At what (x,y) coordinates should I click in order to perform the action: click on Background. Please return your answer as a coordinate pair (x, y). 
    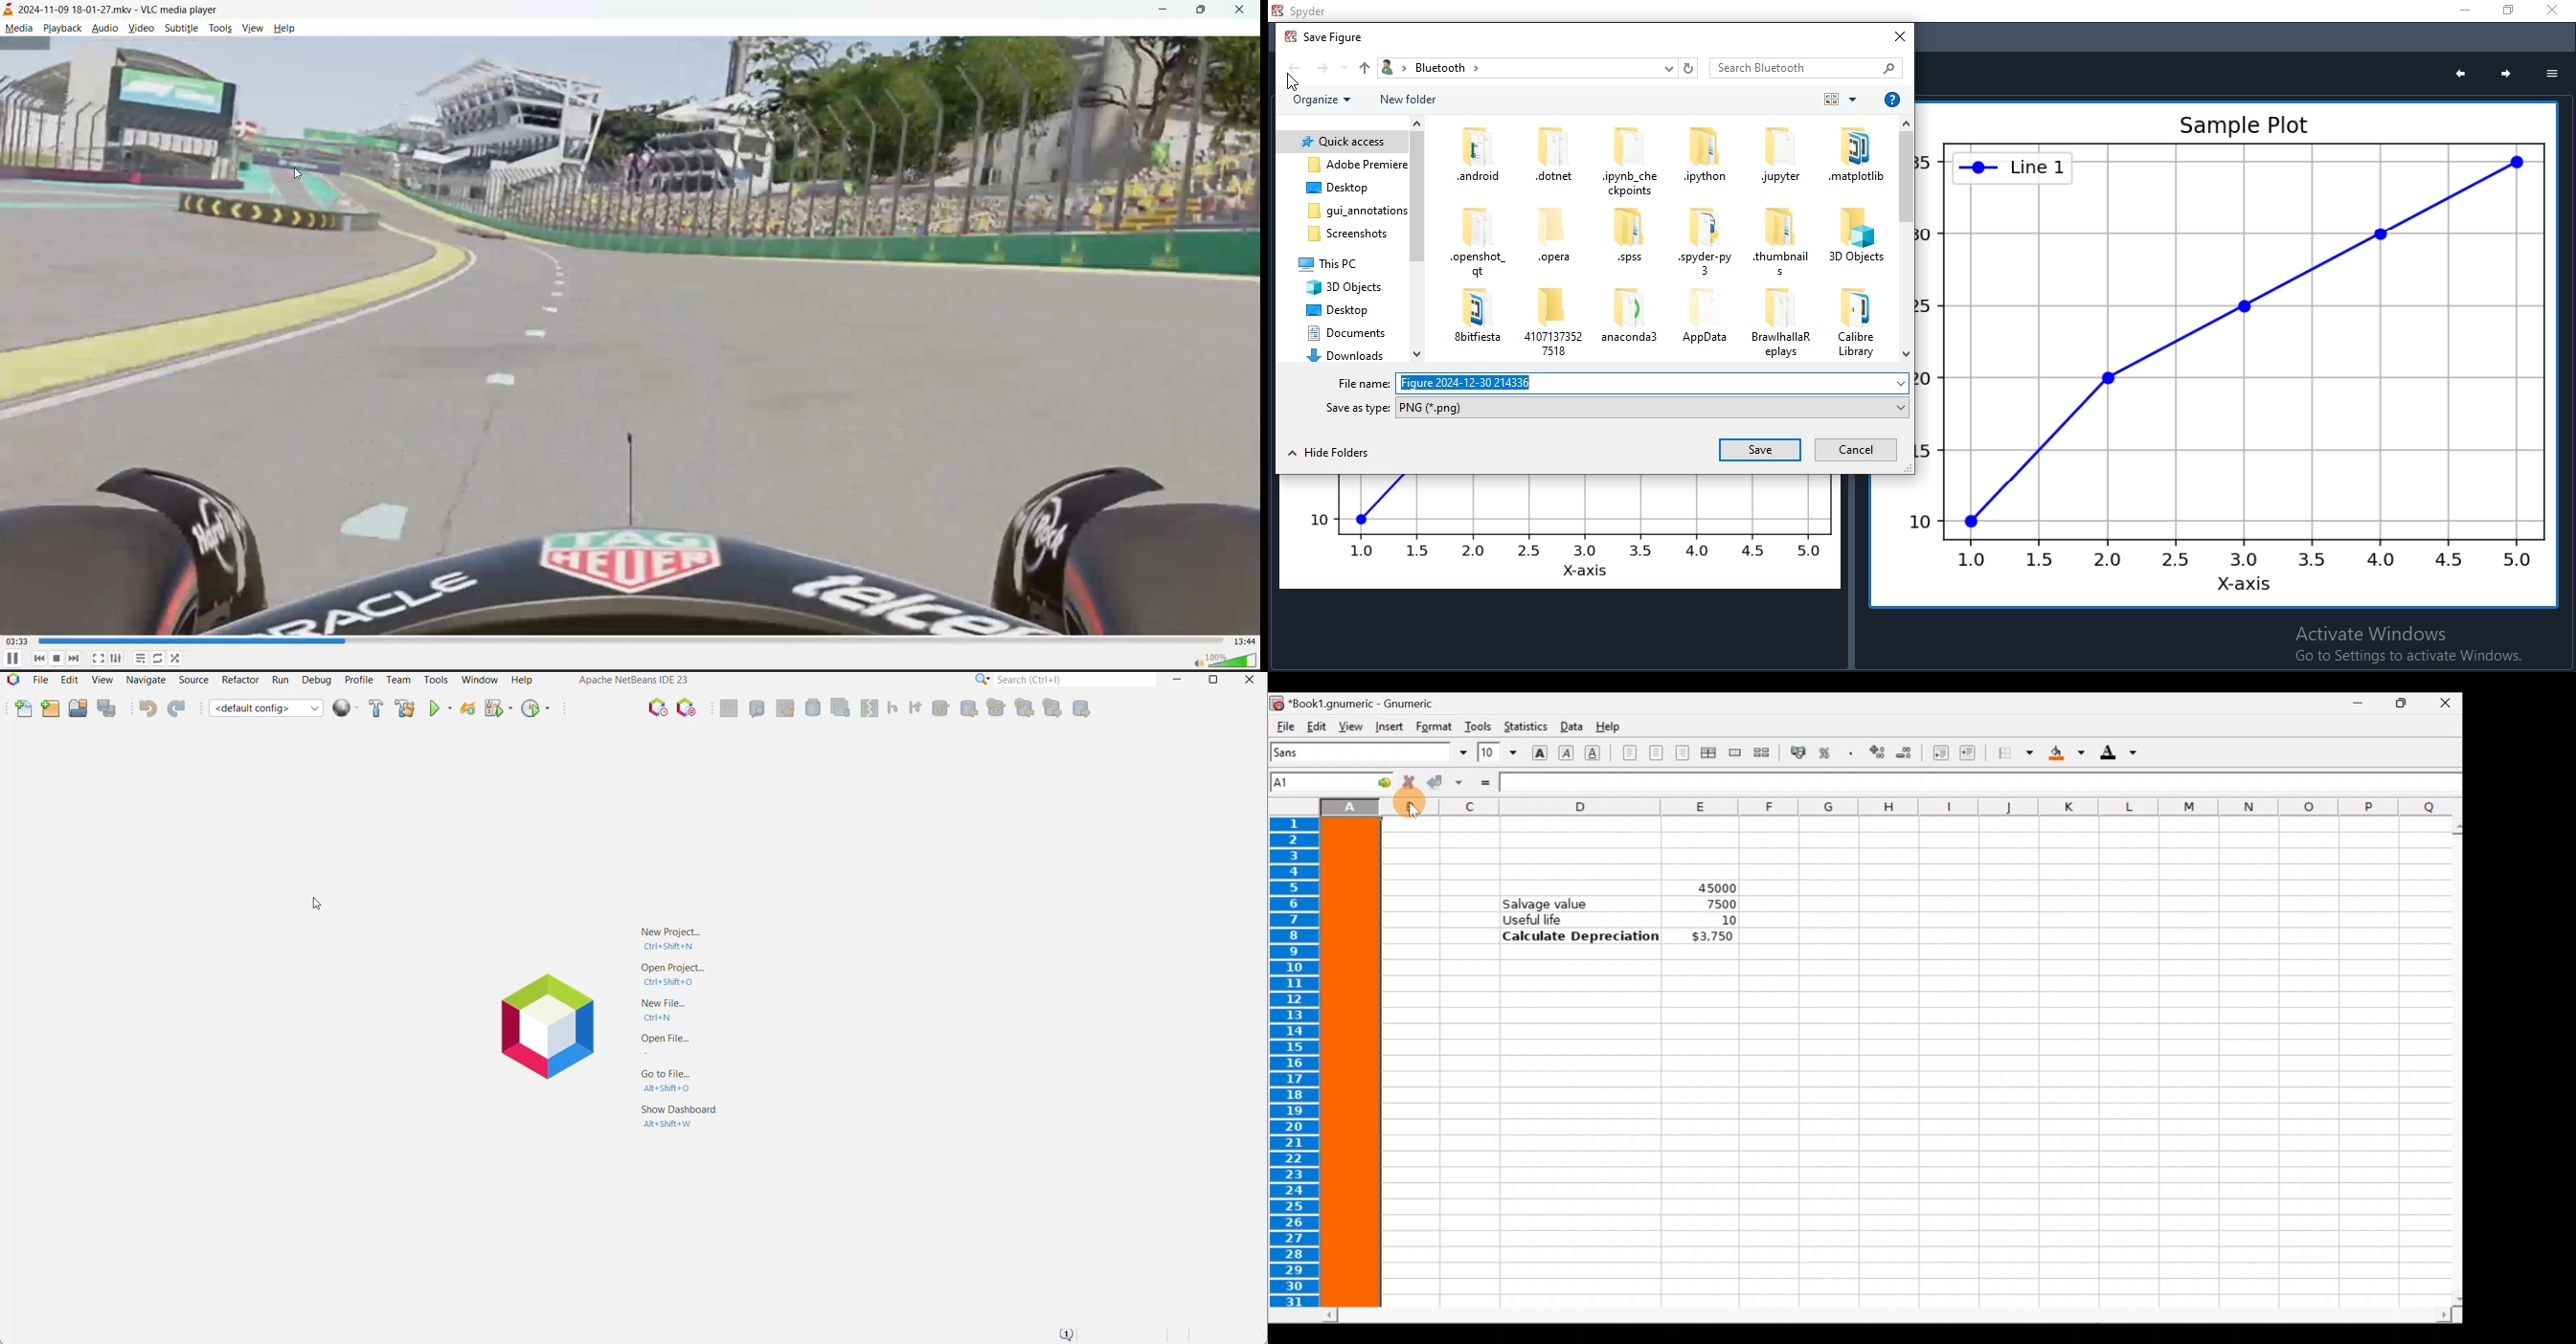
    Looking at the image, I should click on (2067, 753).